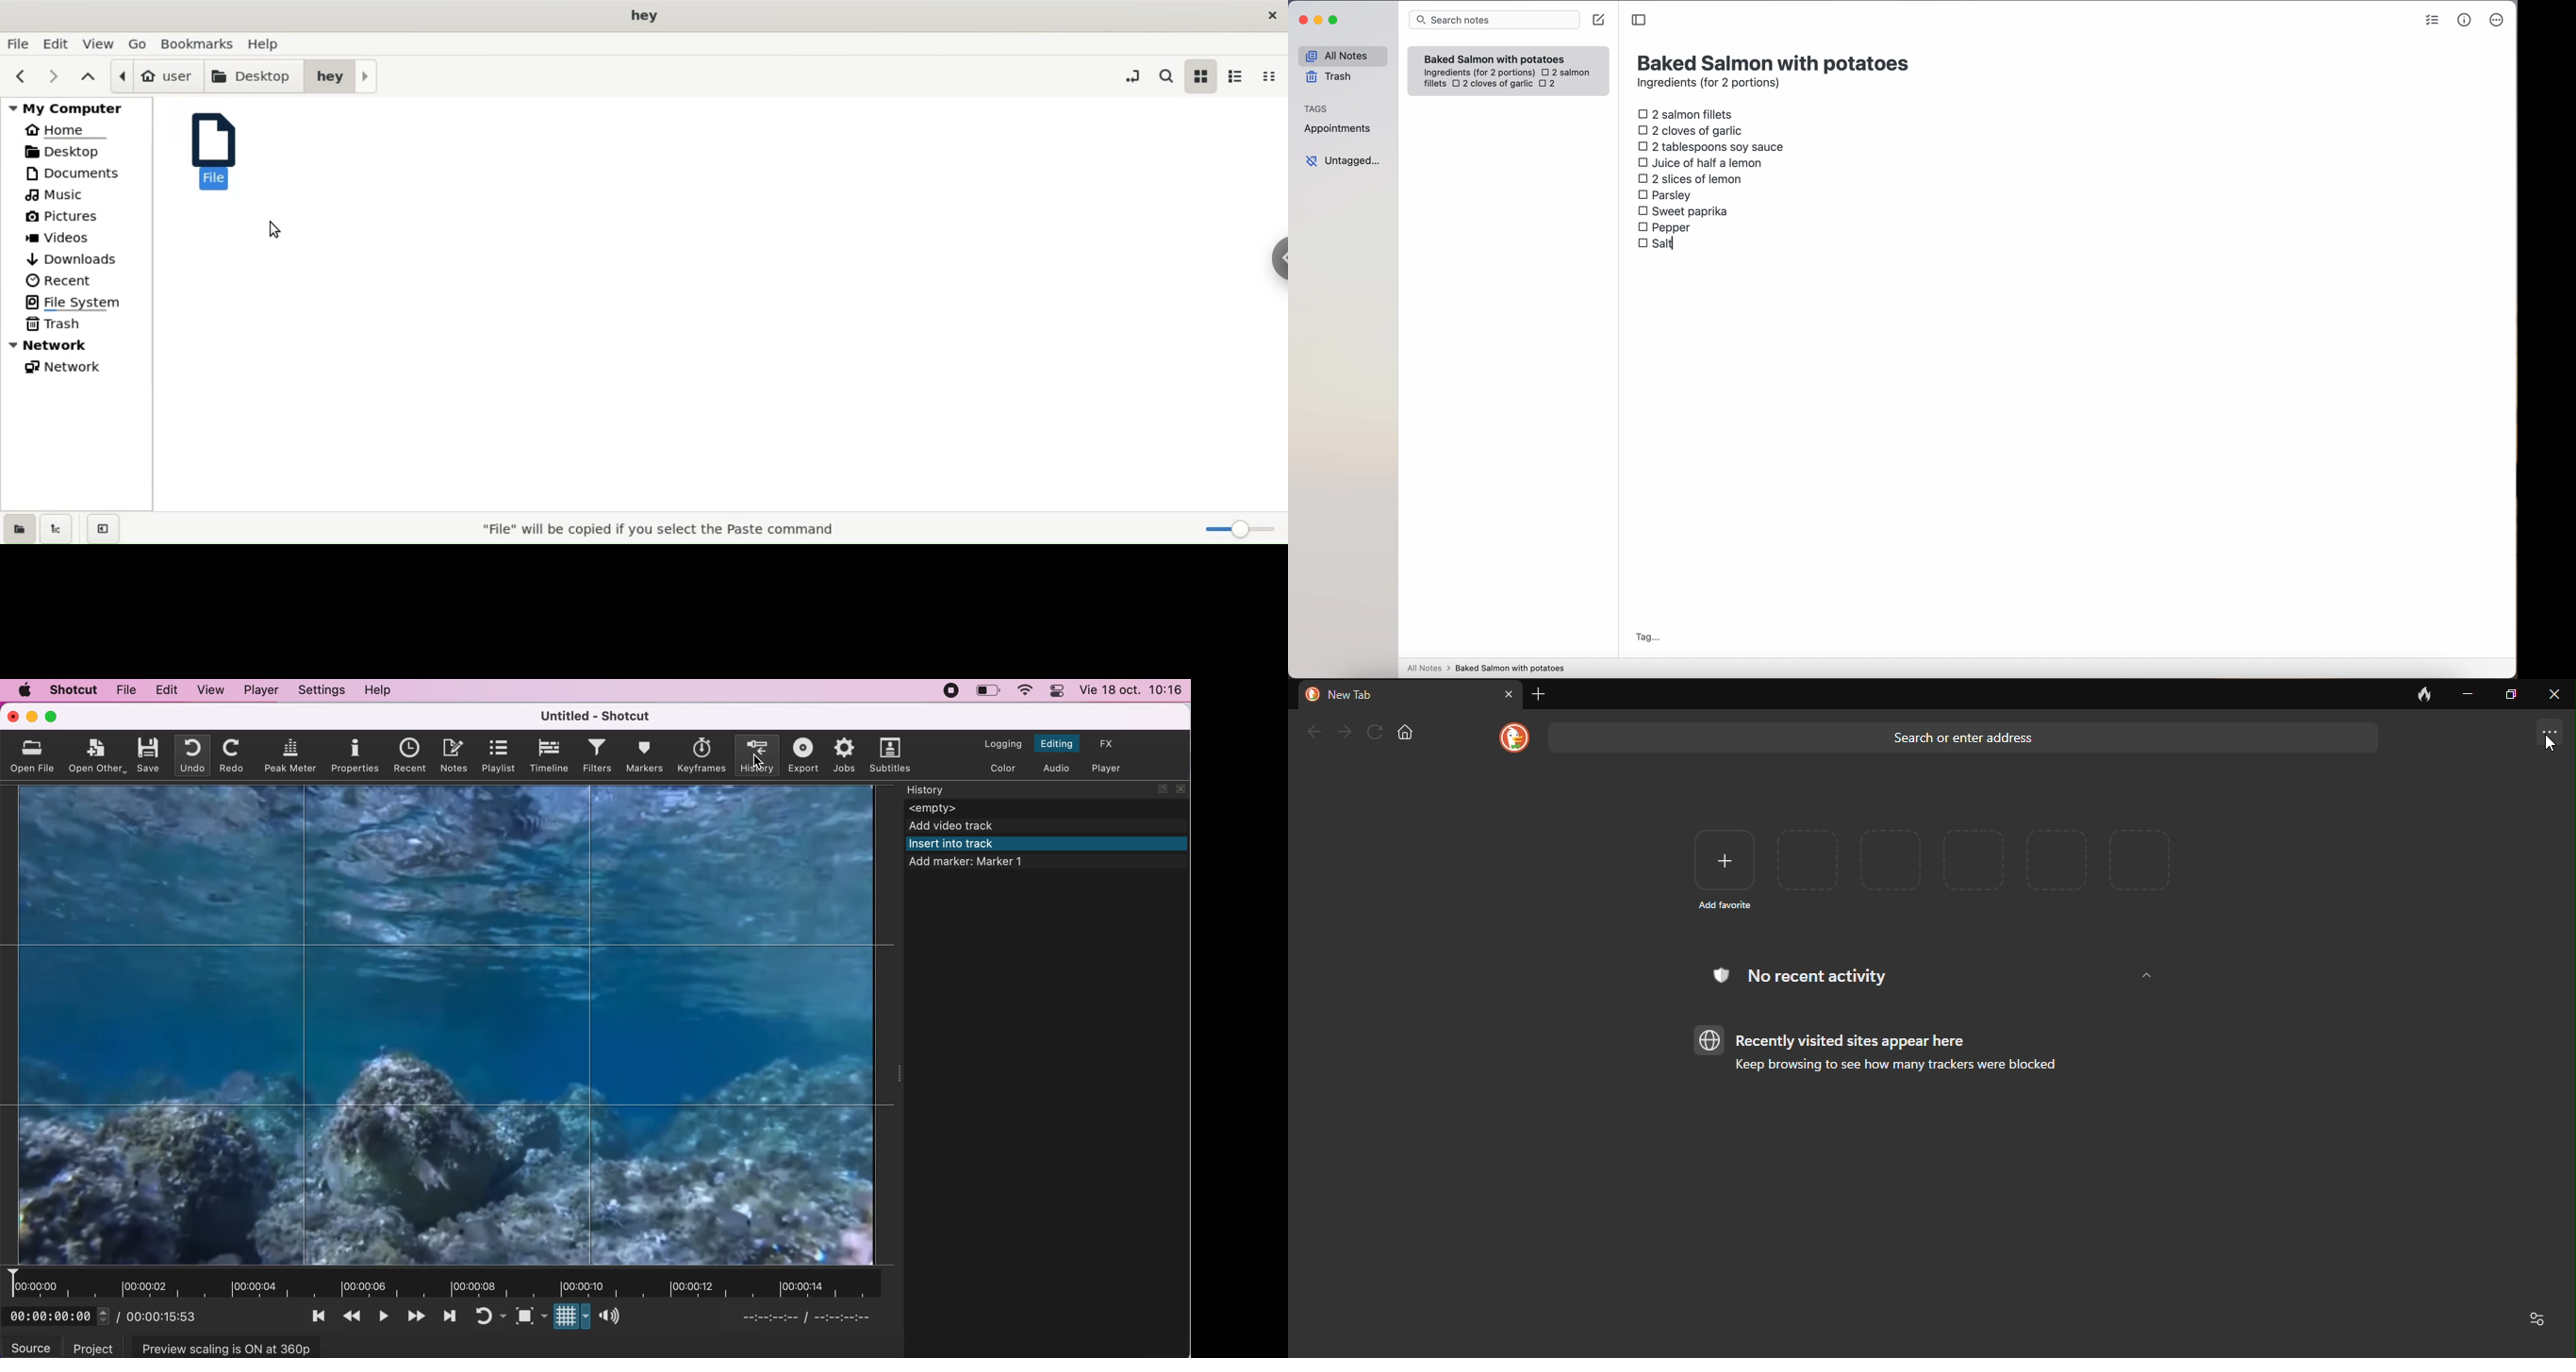  What do you see at coordinates (802, 755) in the screenshot?
I see `export` at bounding box center [802, 755].